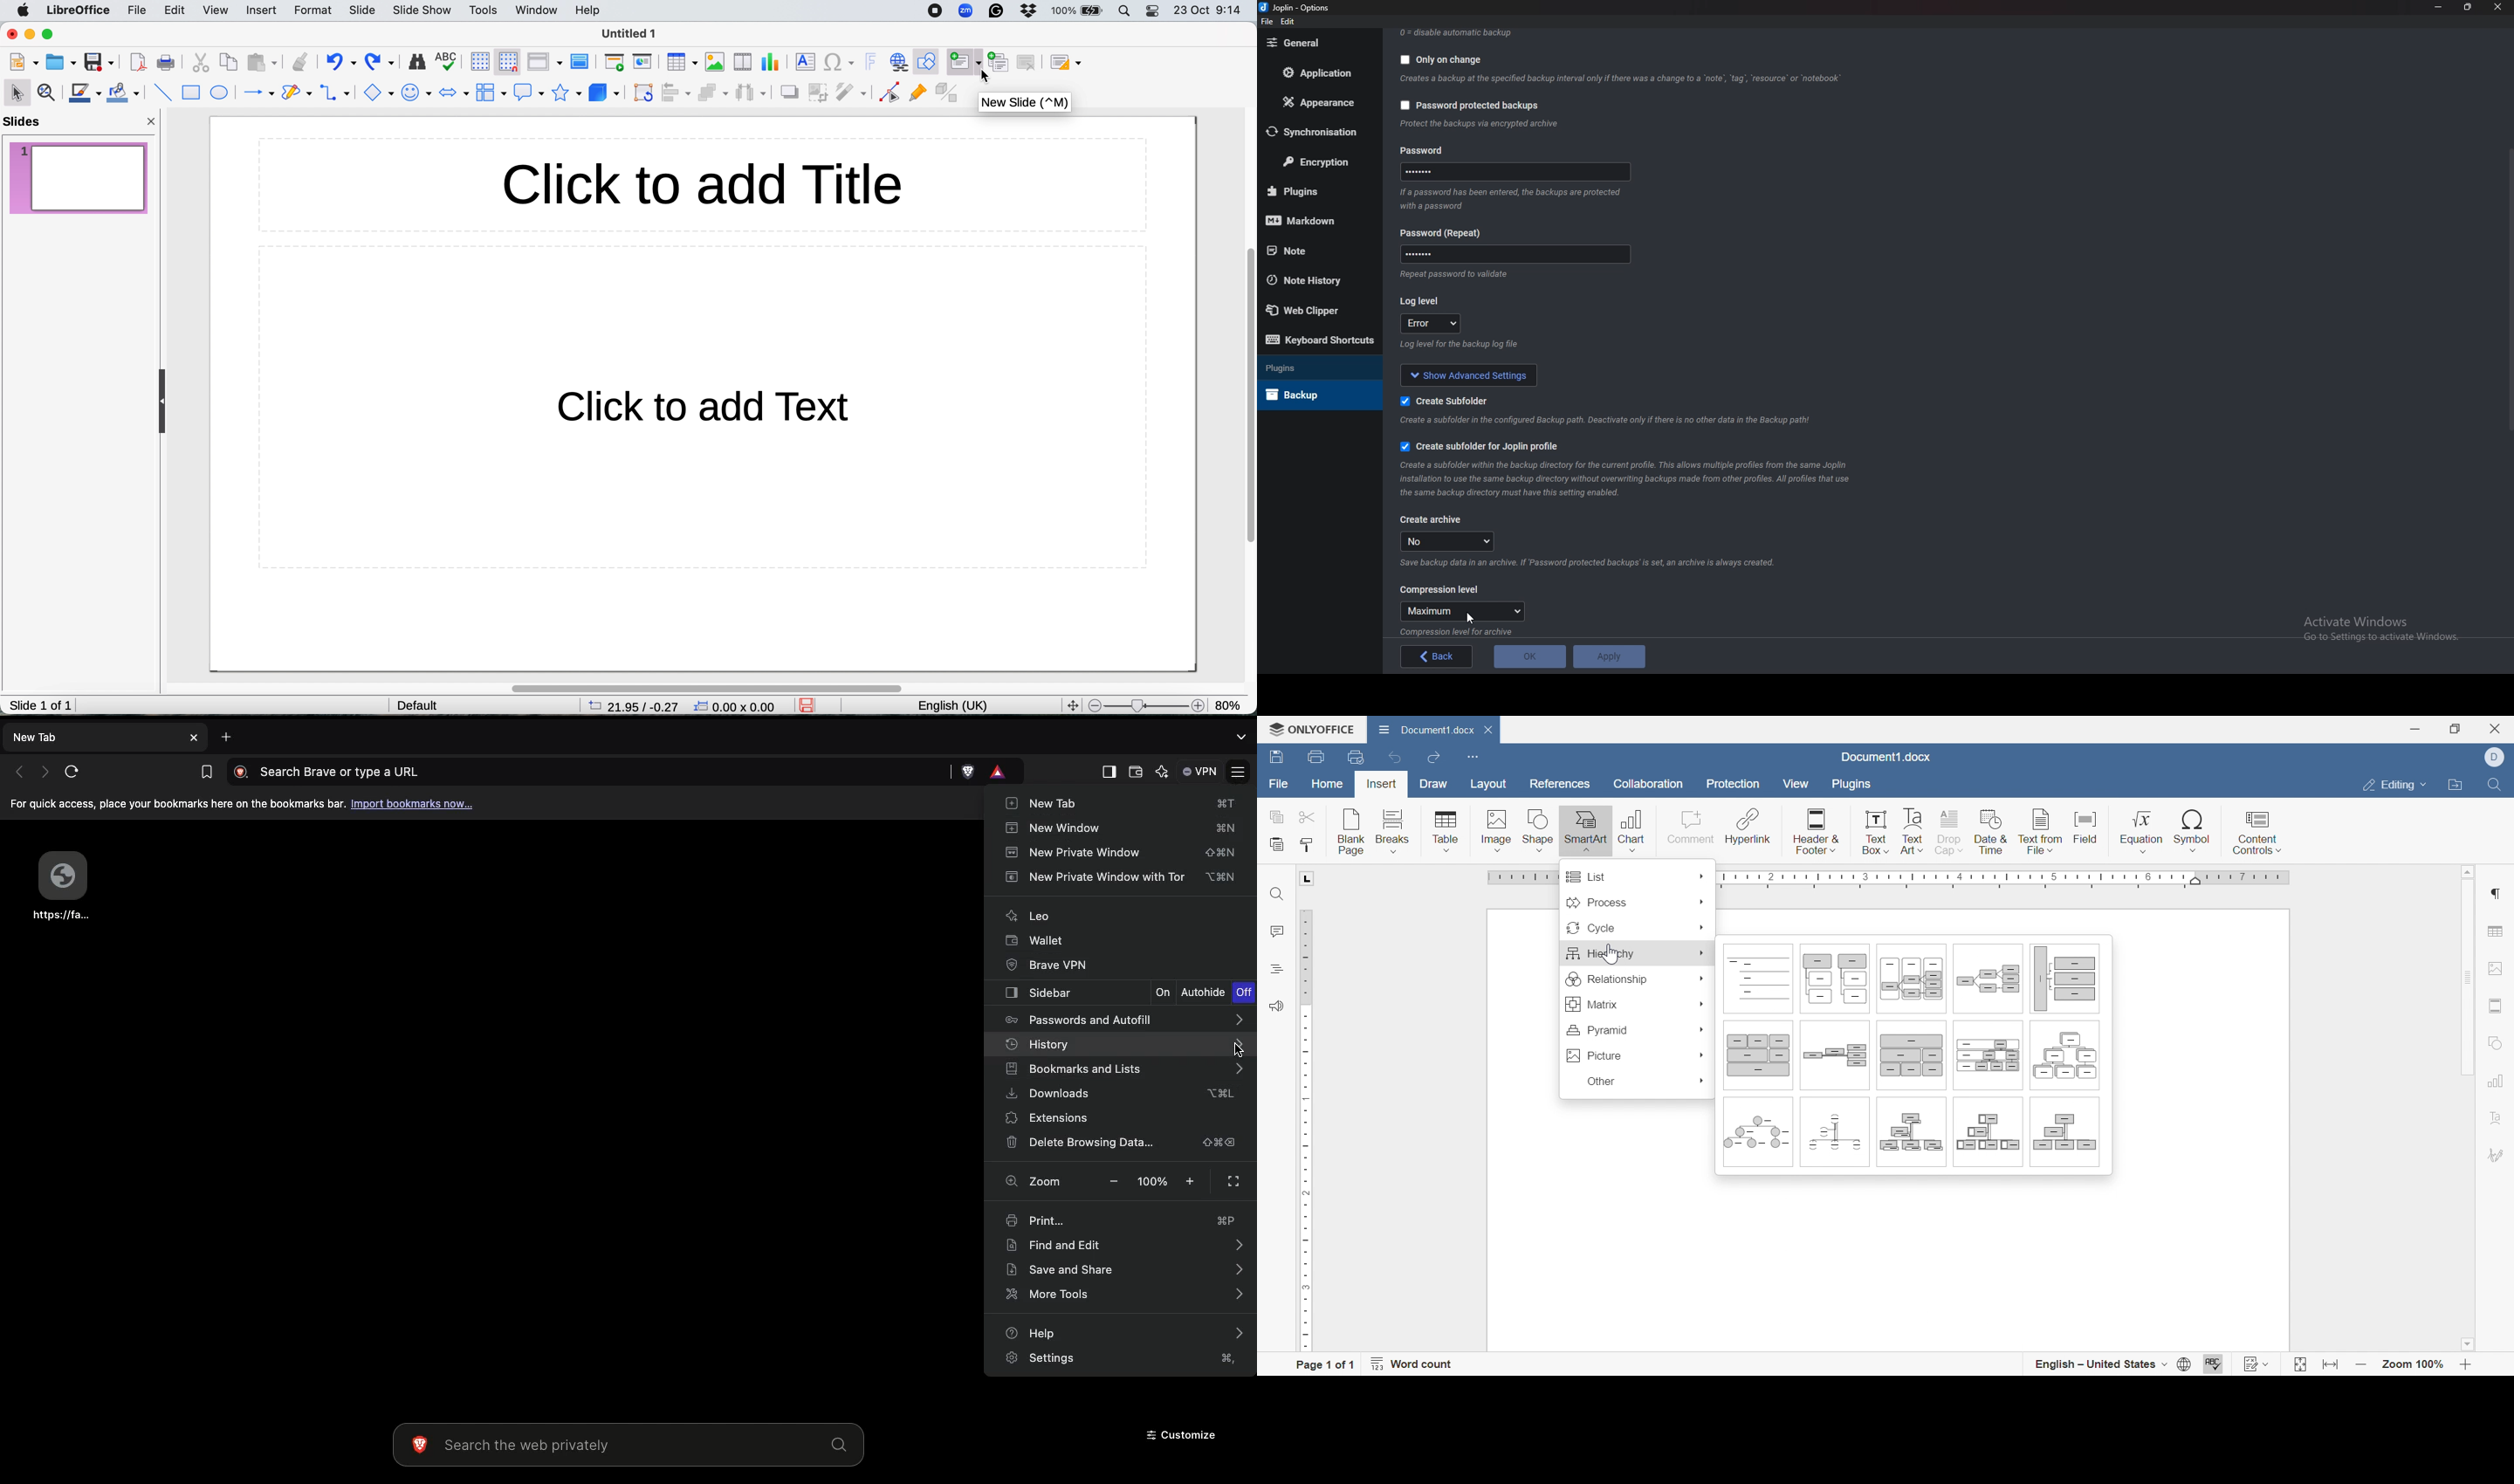  What do you see at coordinates (1321, 342) in the screenshot?
I see `Keyboard shortcuts` at bounding box center [1321, 342].